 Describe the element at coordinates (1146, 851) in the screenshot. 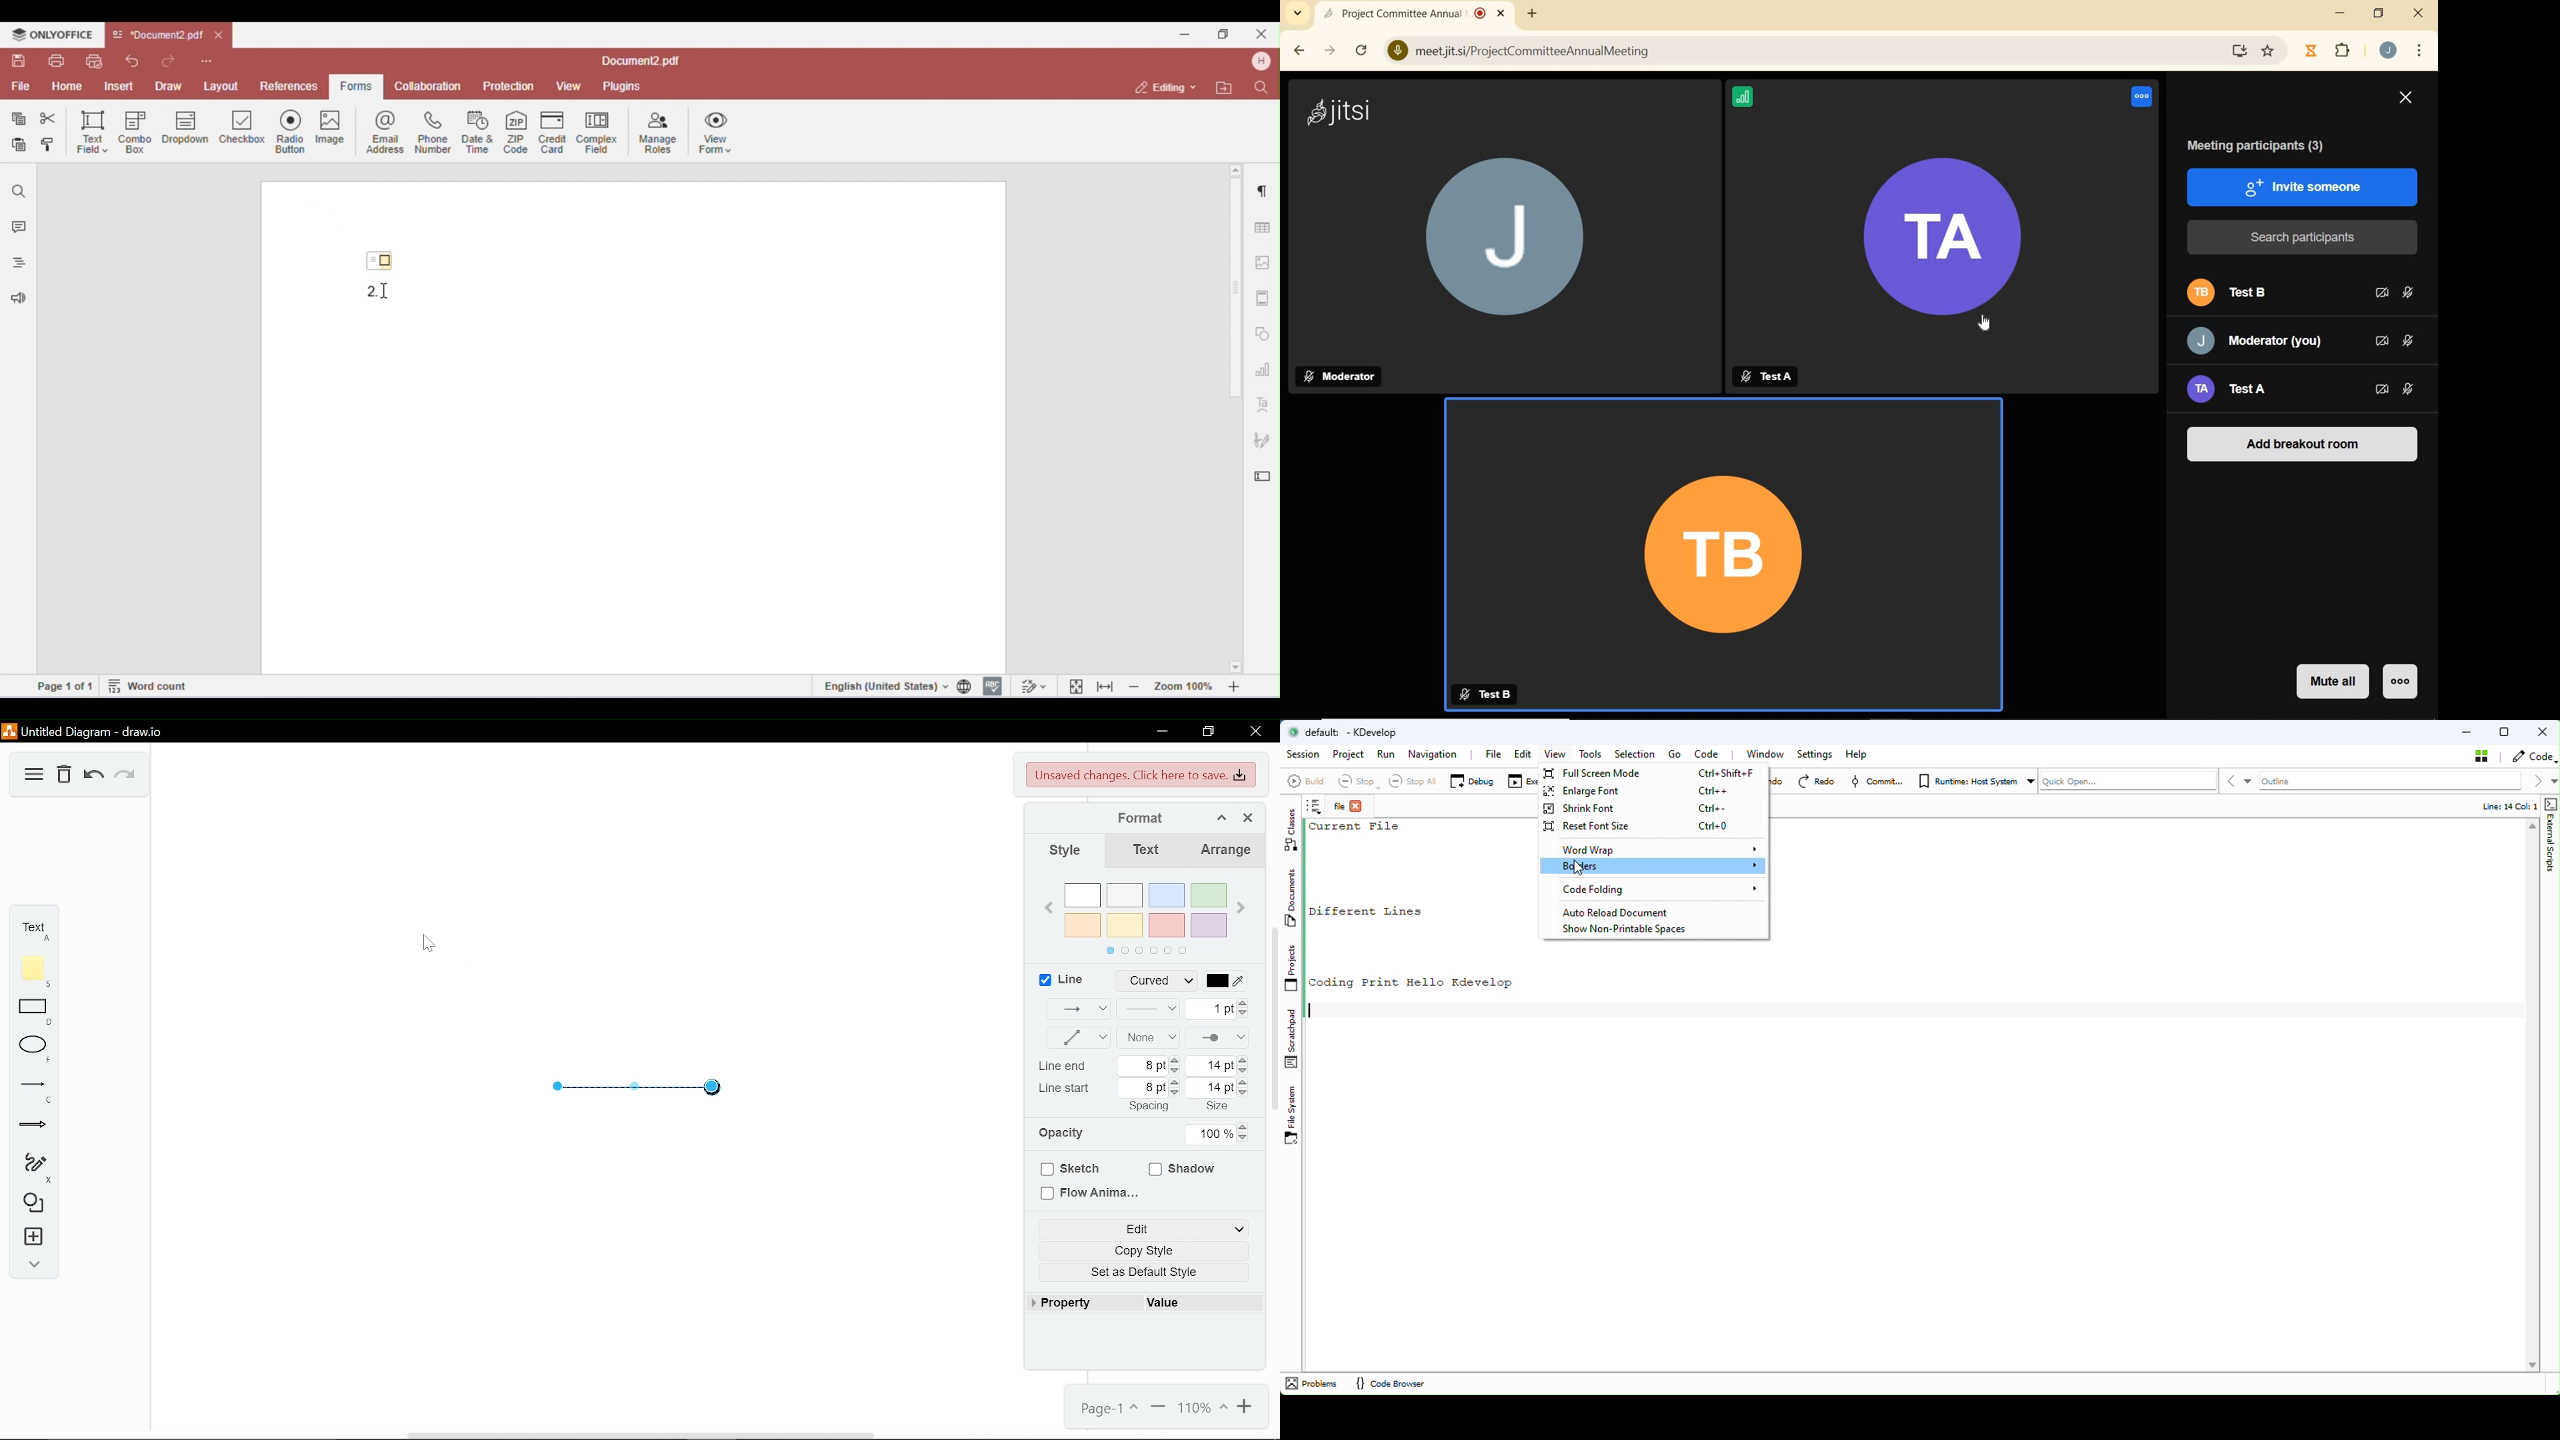

I see `Text` at that location.